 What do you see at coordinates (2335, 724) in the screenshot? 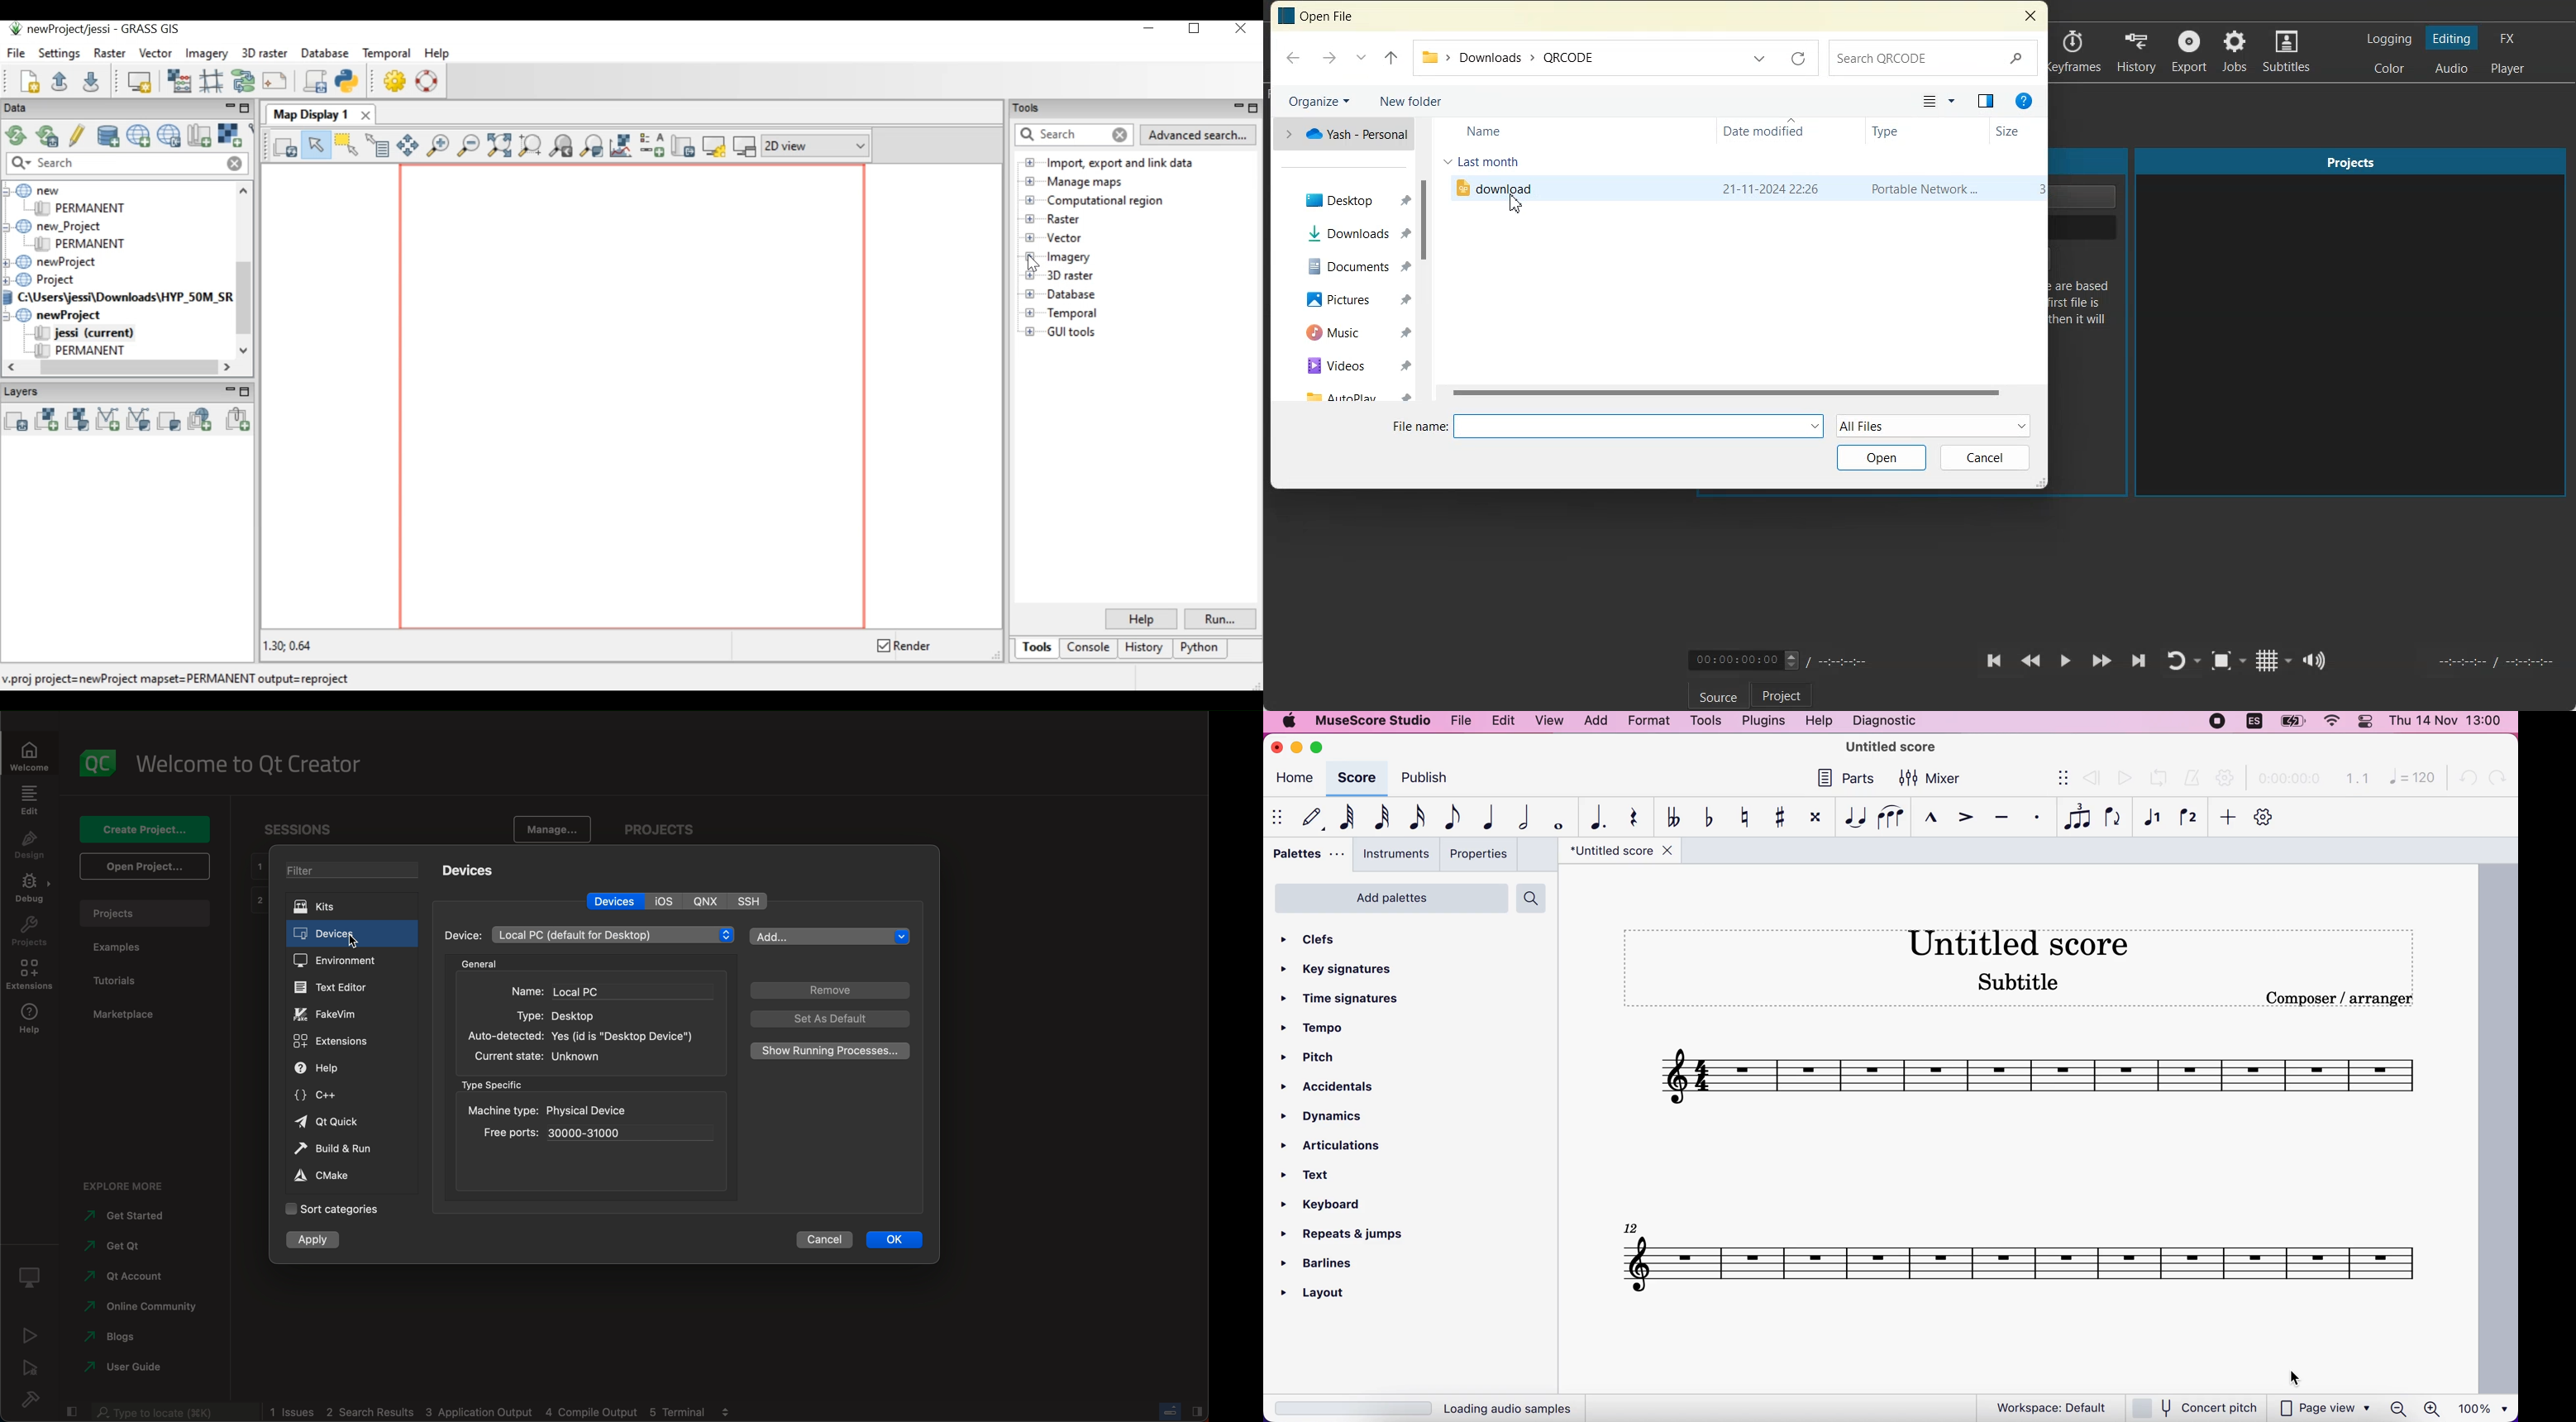
I see `wifi` at bounding box center [2335, 724].